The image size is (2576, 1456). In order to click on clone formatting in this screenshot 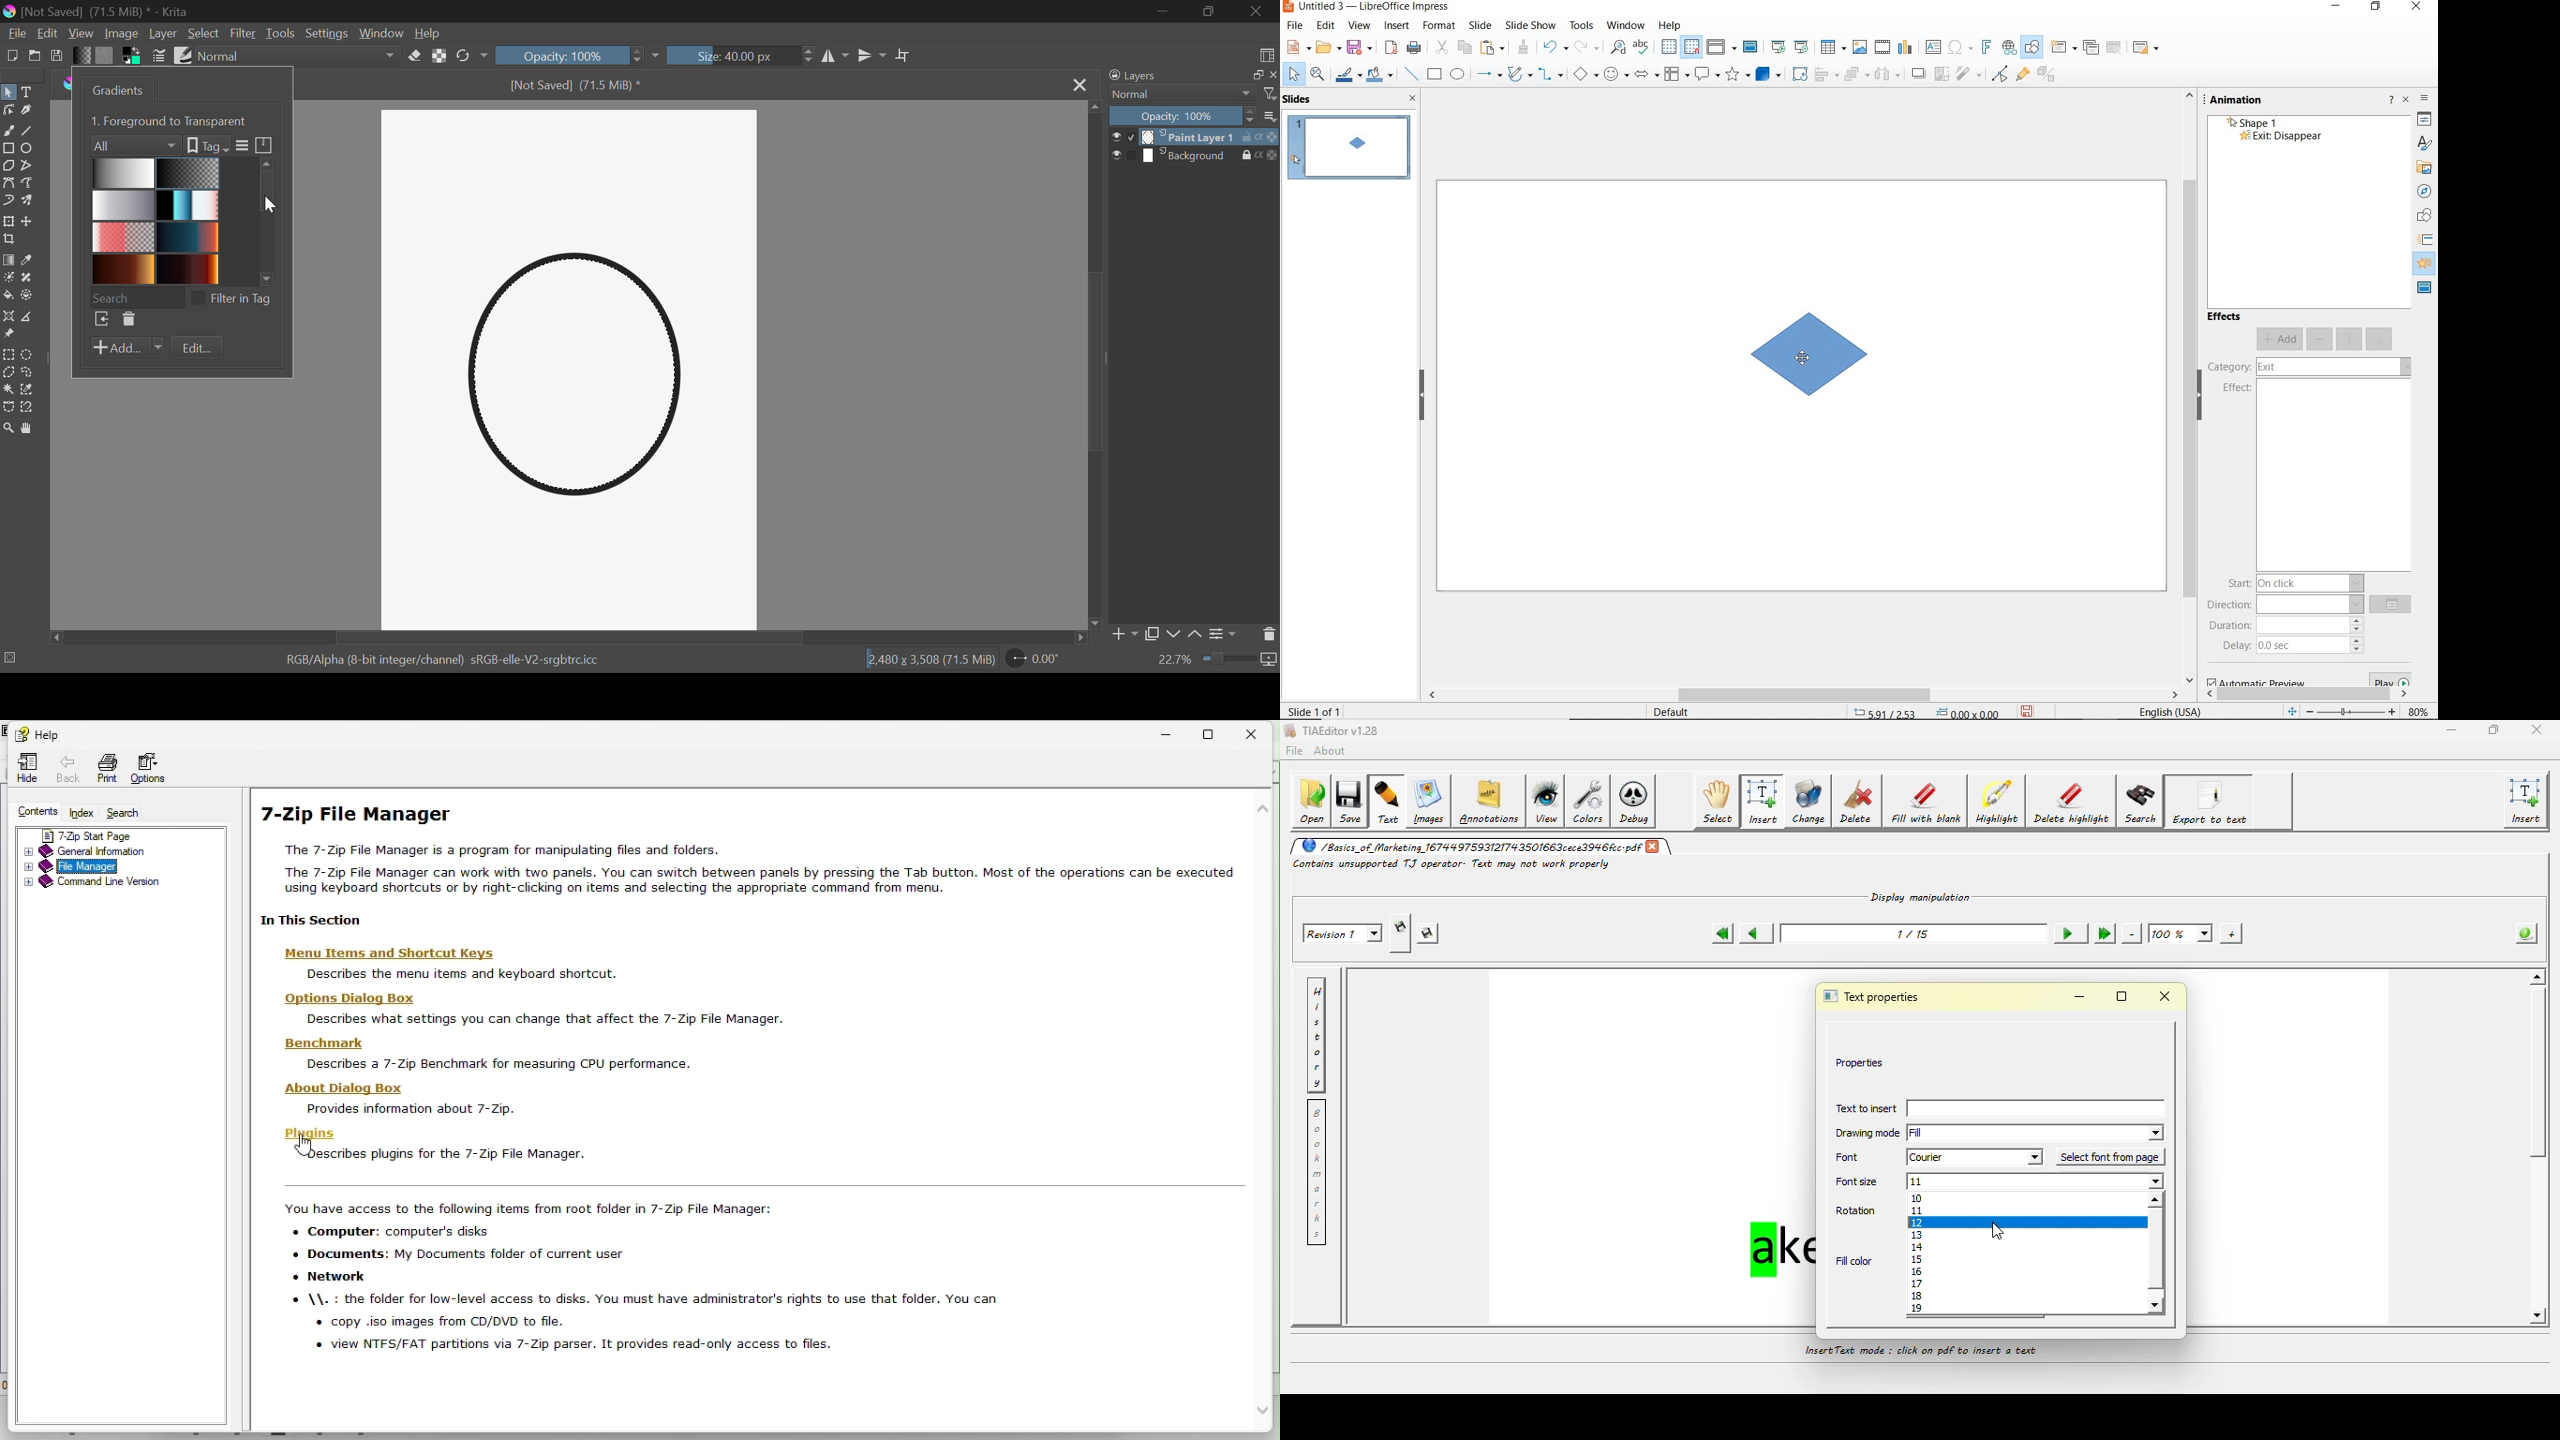, I will do `click(1522, 48)`.